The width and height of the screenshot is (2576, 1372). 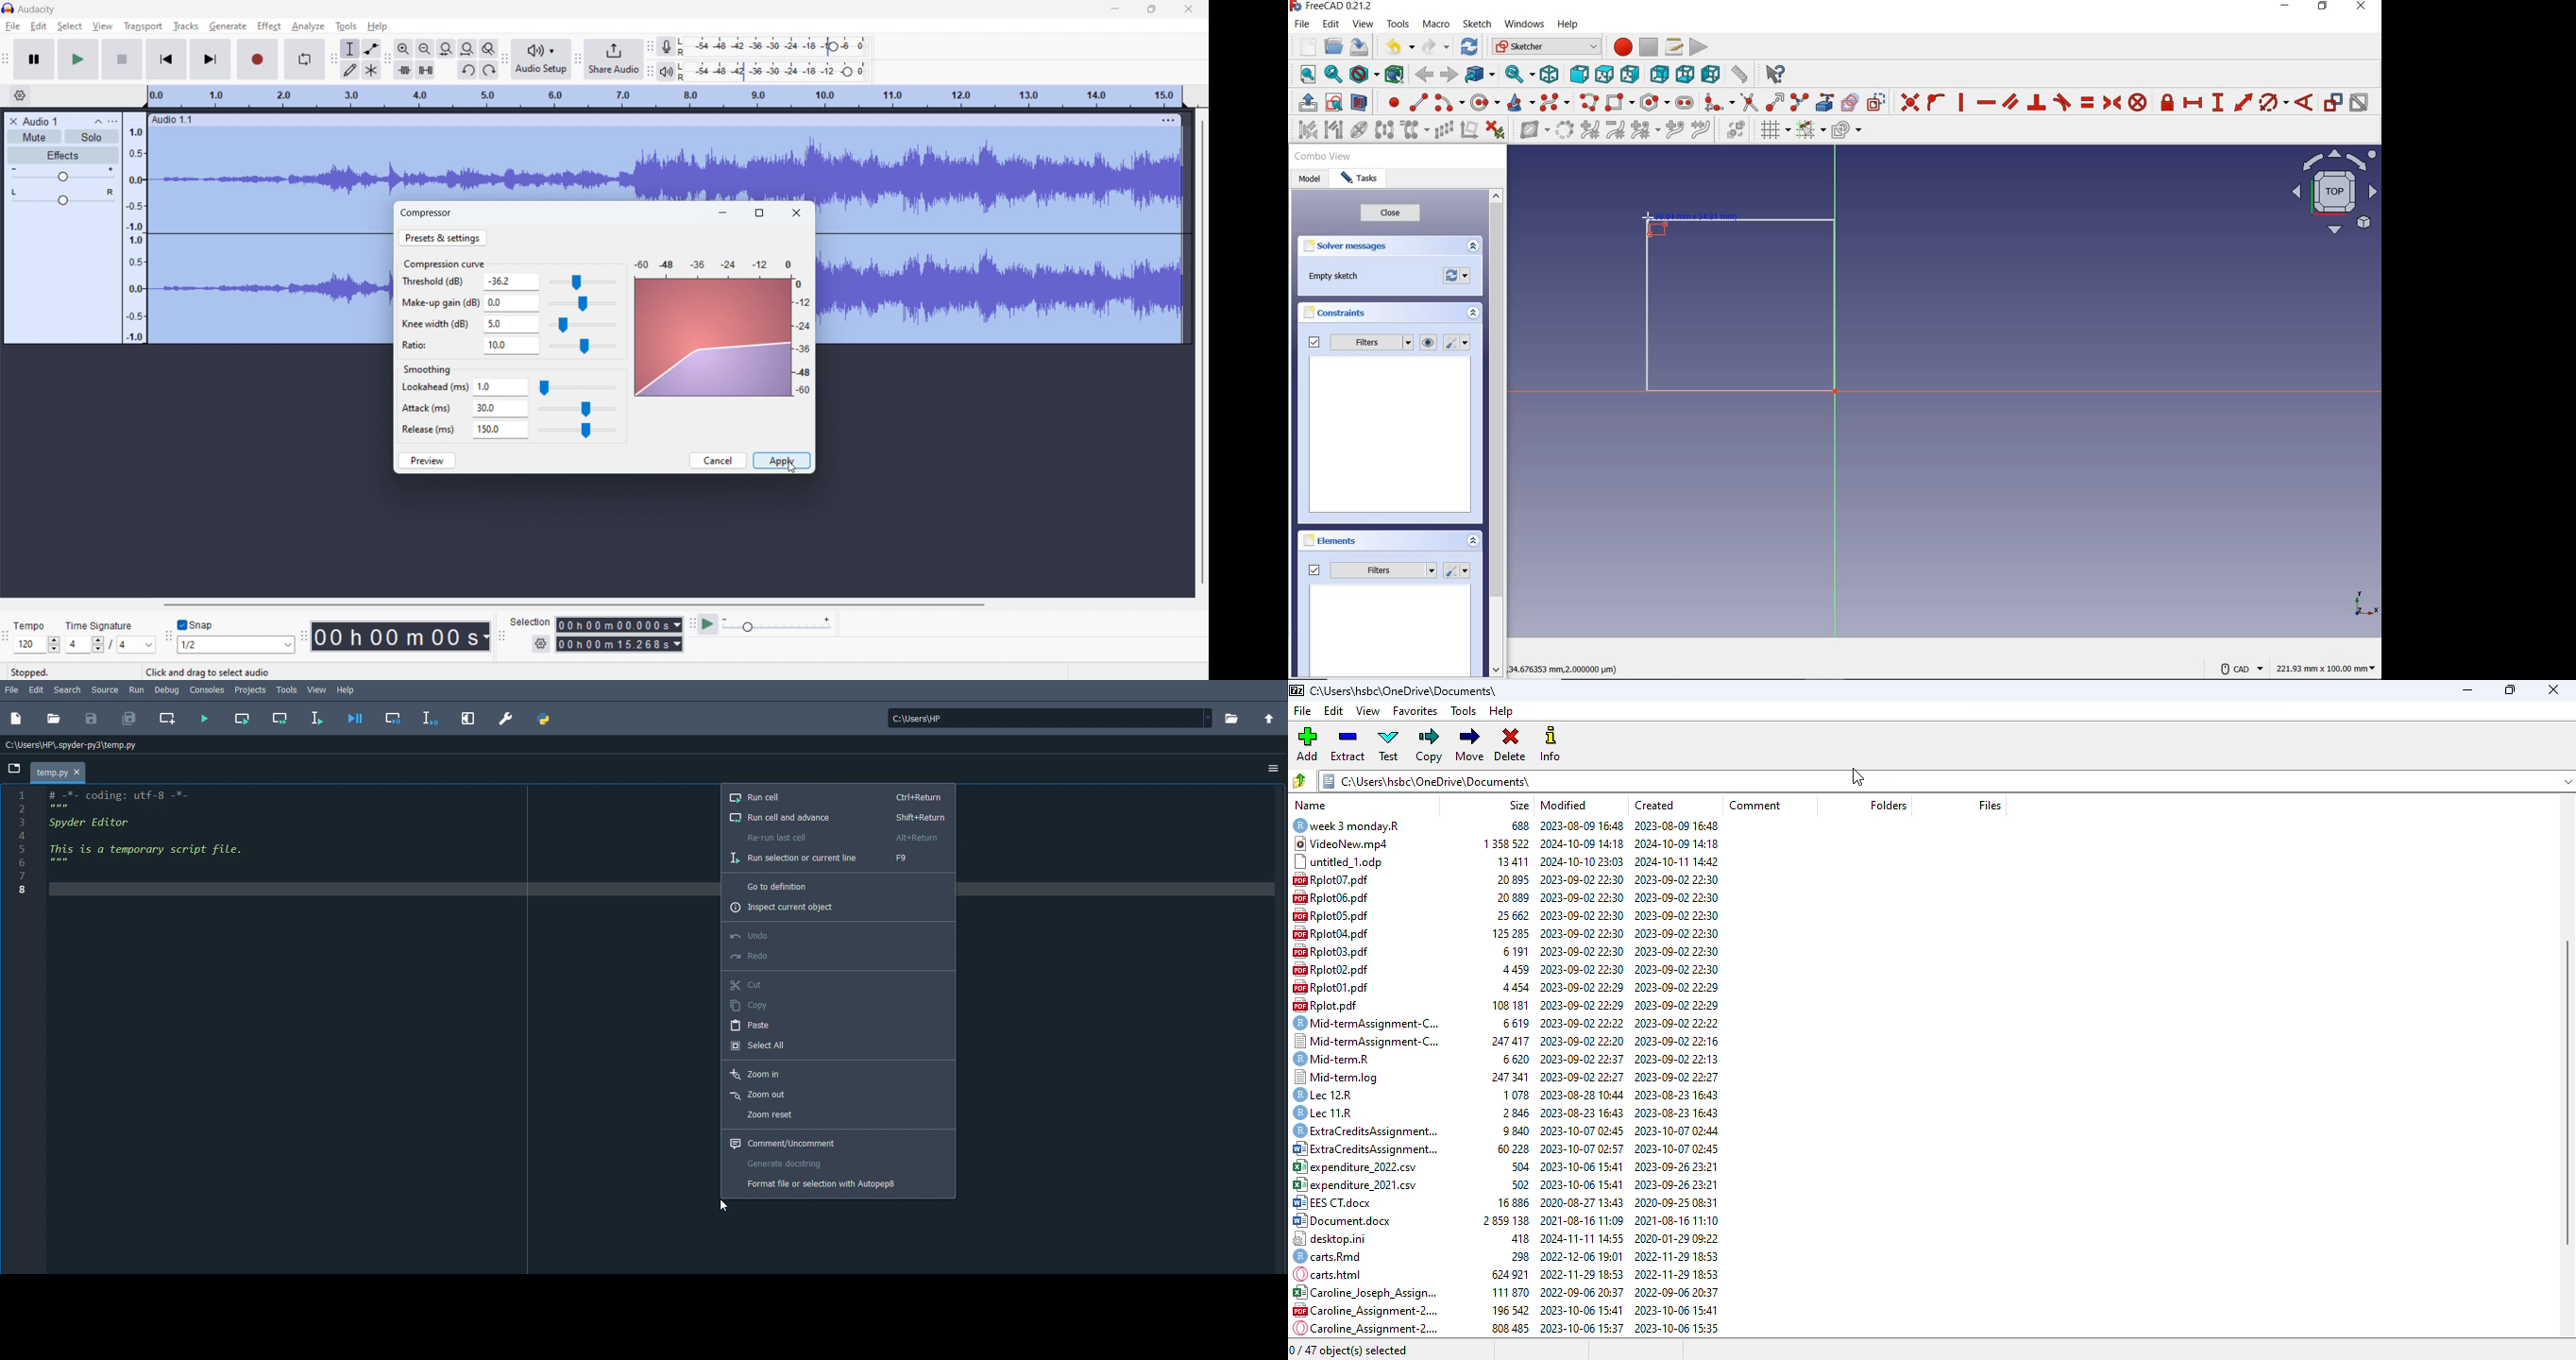 I want to click on 808485, so click(x=1506, y=1327).